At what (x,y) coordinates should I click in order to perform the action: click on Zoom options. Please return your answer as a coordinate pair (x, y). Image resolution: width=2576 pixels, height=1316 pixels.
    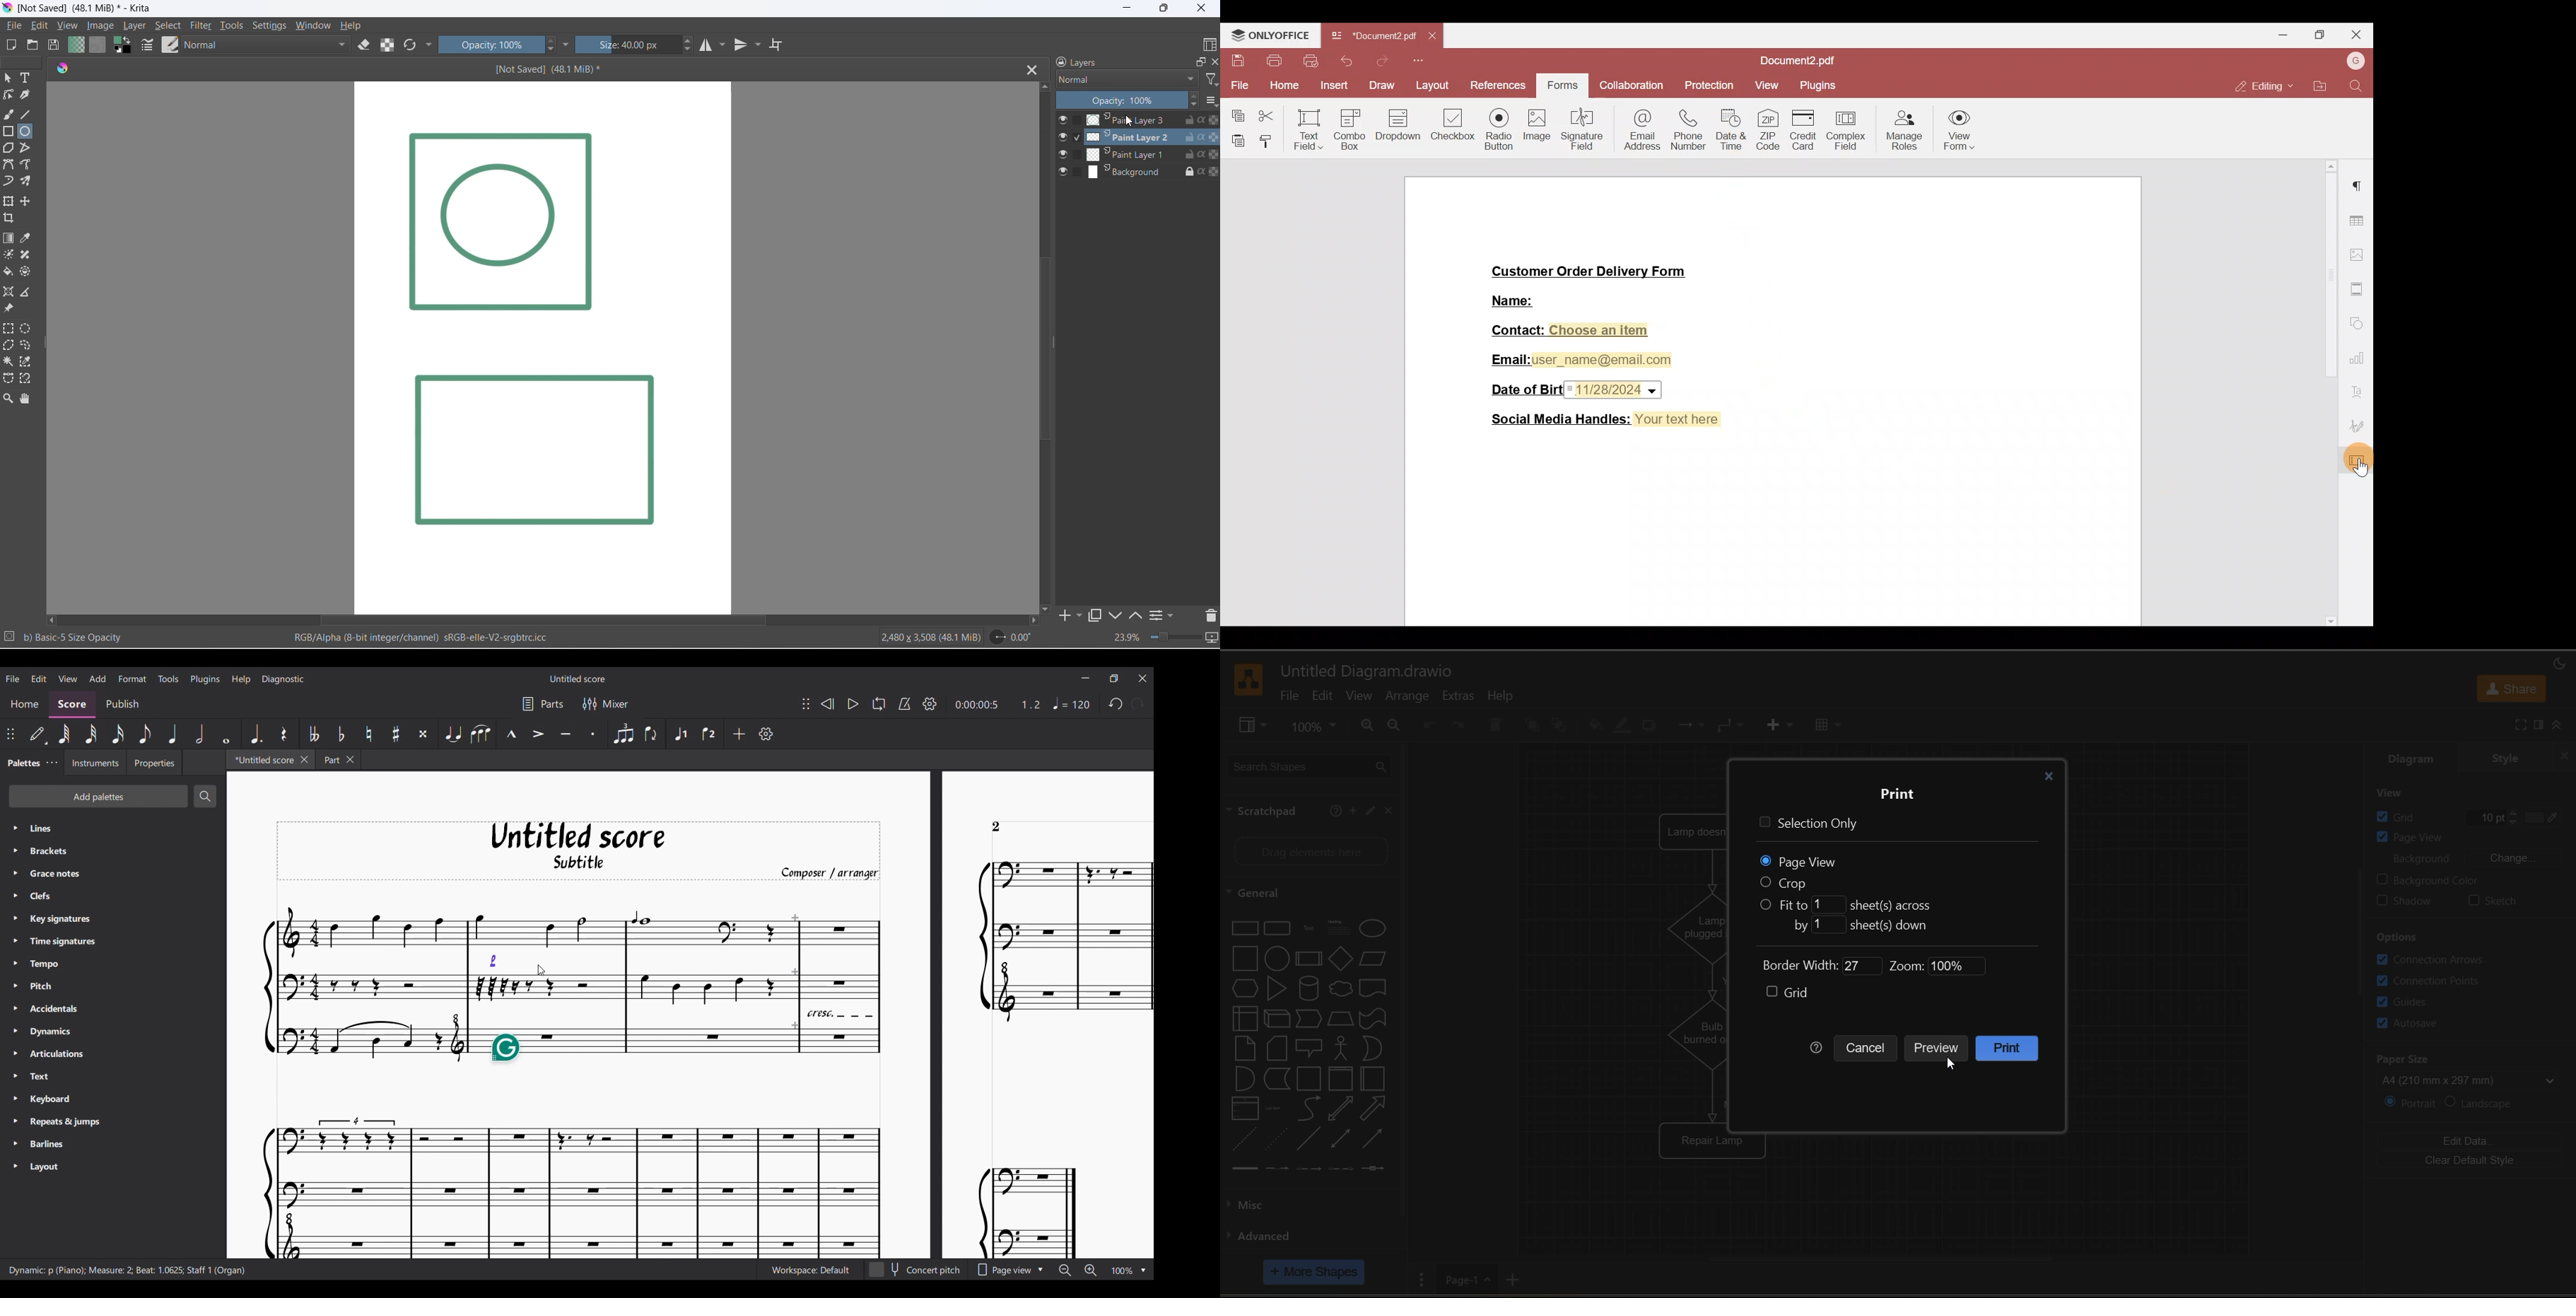
    Looking at the image, I should click on (1143, 1270).